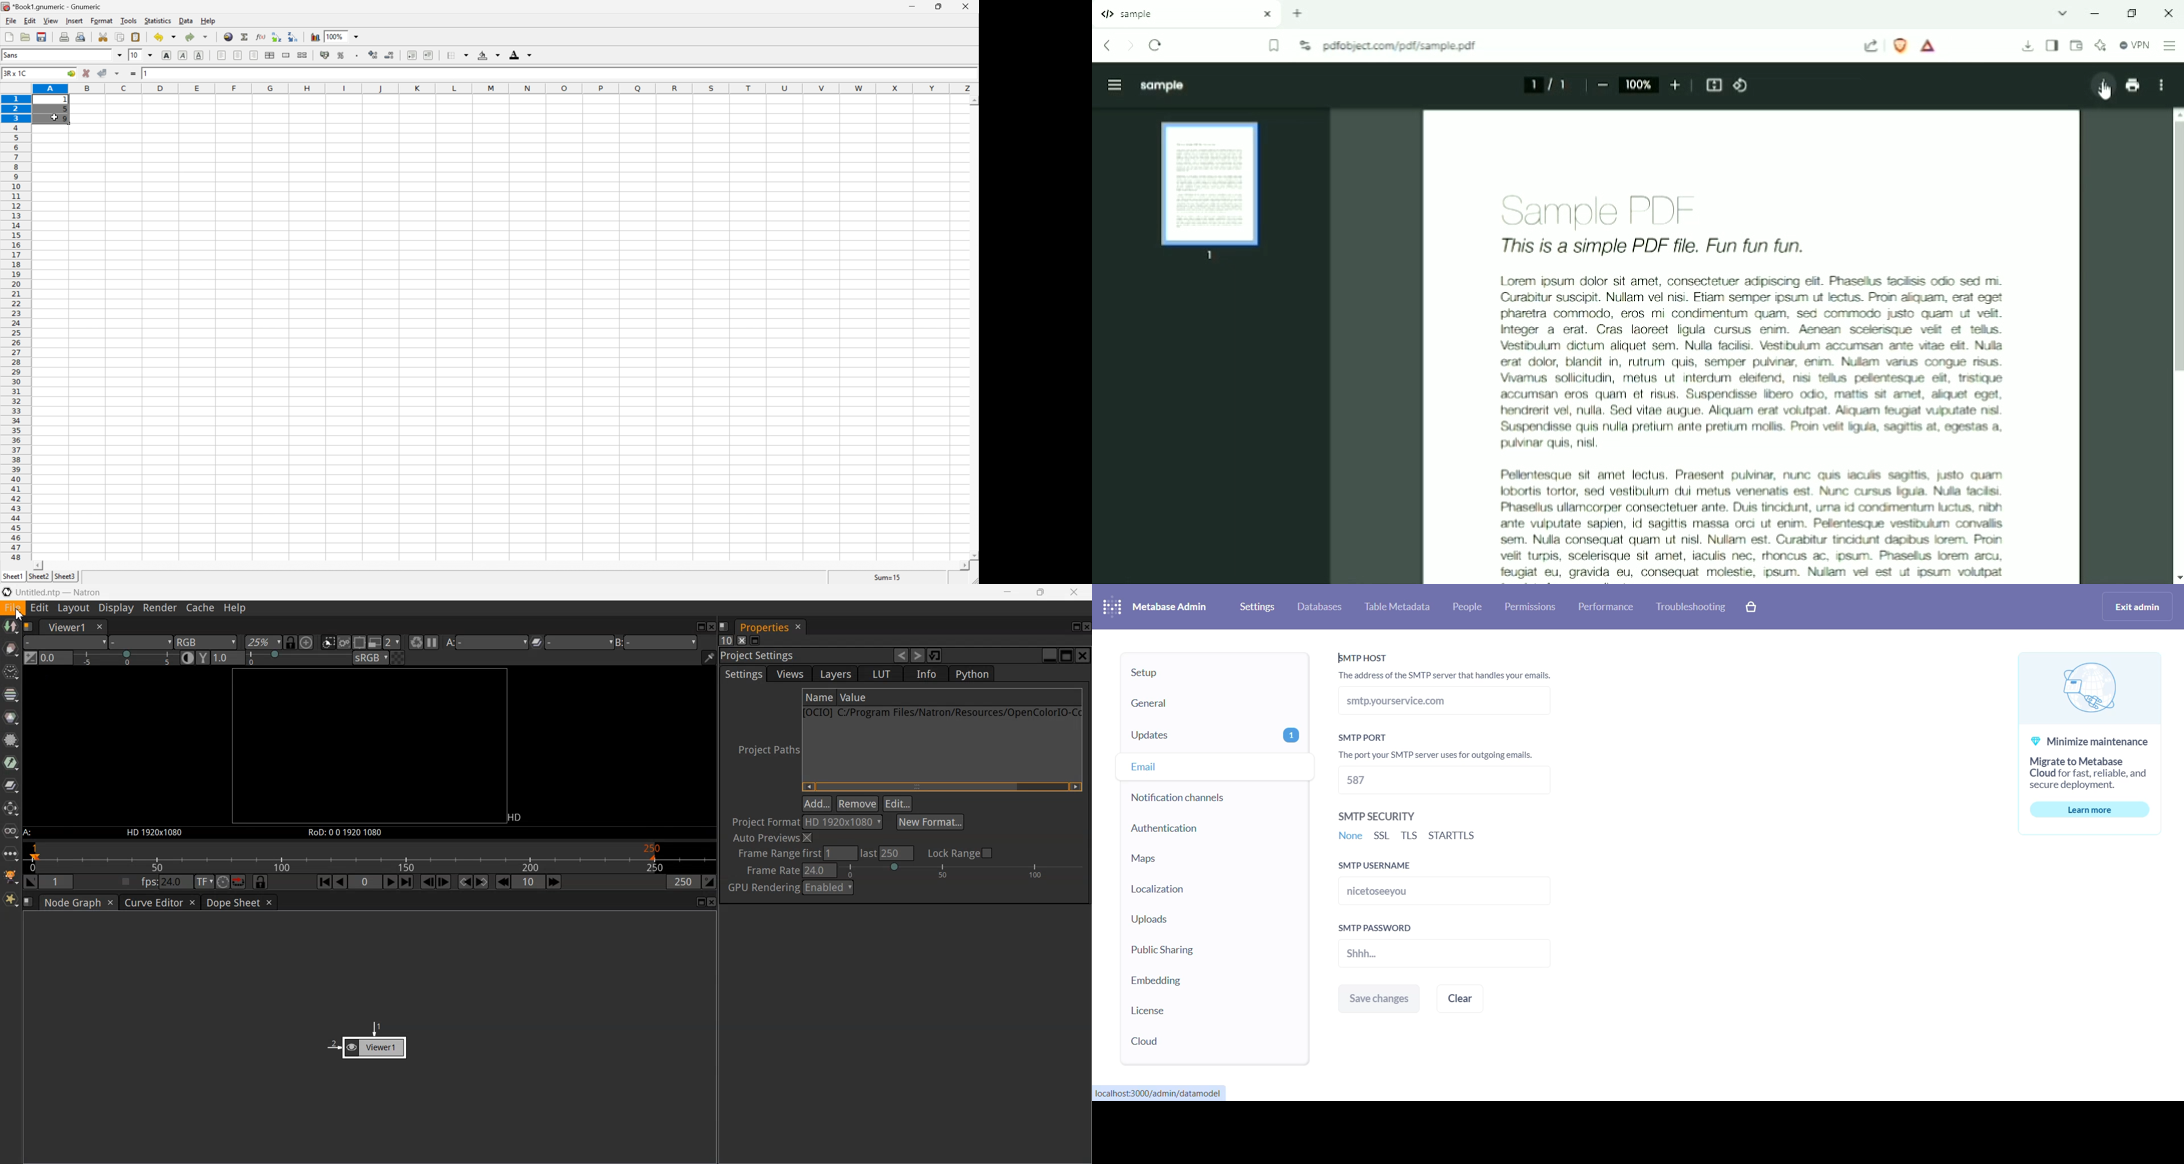 Image resolution: width=2184 pixels, height=1176 pixels. What do you see at coordinates (111, 902) in the screenshot?
I see `Close node graph` at bounding box center [111, 902].